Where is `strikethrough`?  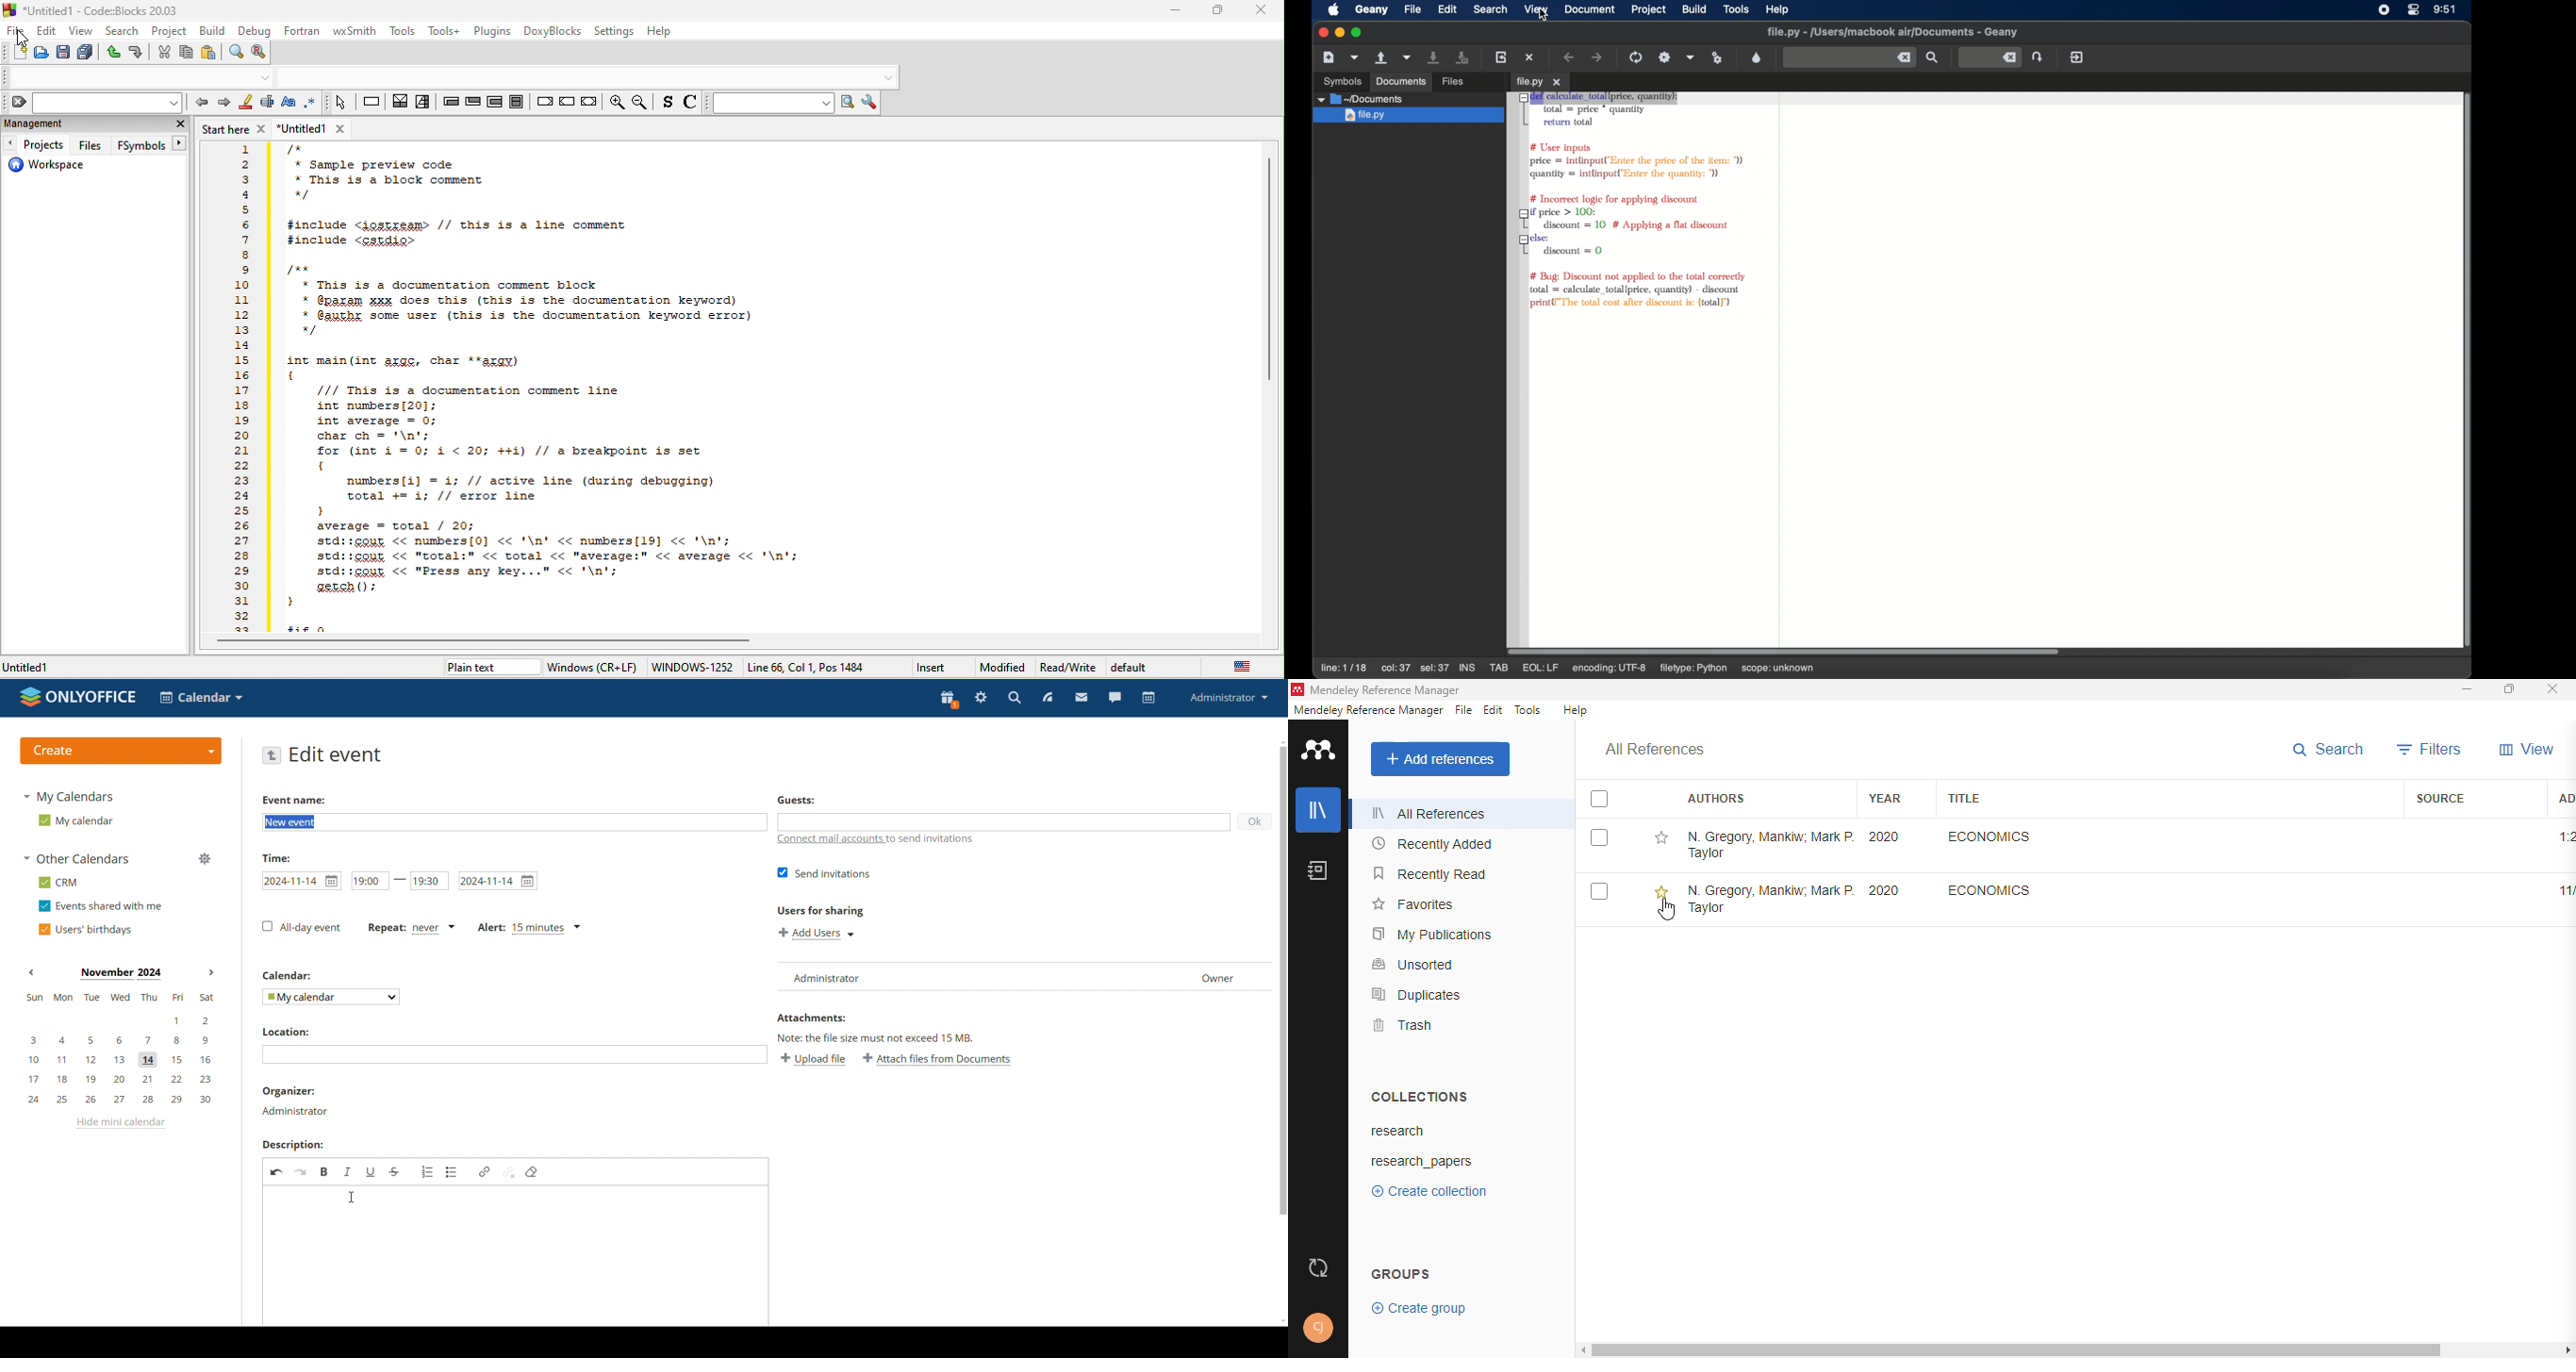
strikethrough is located at coordinates (394, 1172).